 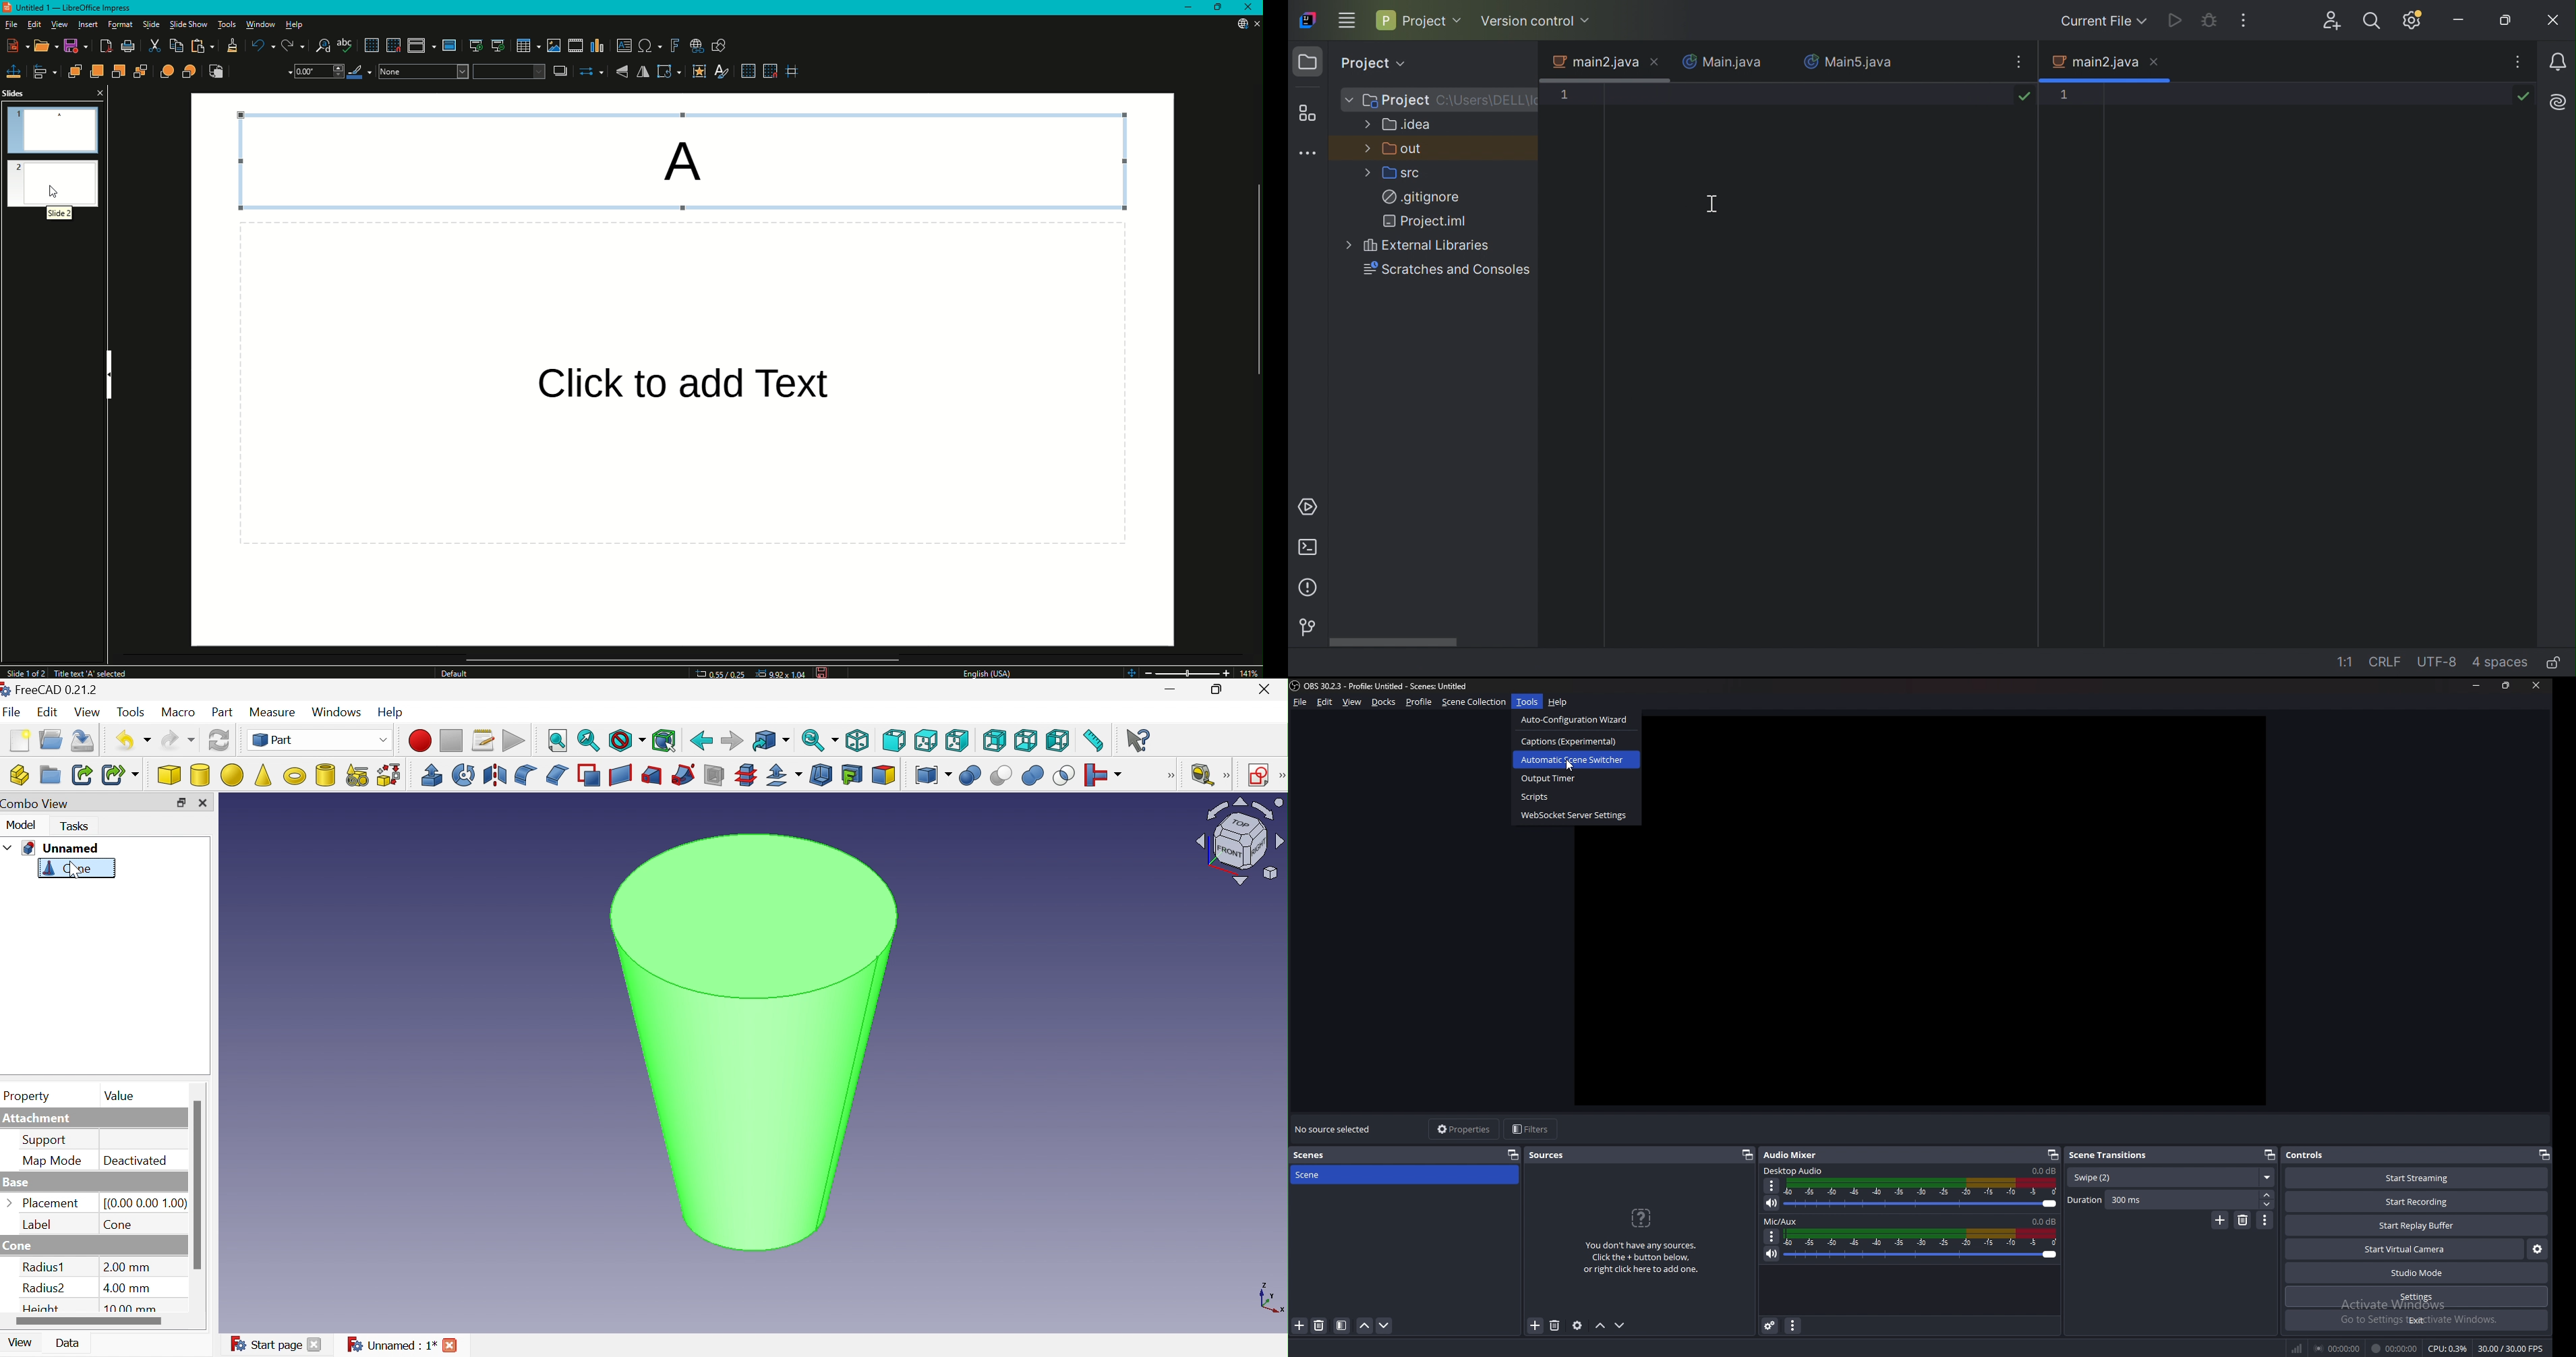 I want to click on Cone, so click(x=119, y=1225).